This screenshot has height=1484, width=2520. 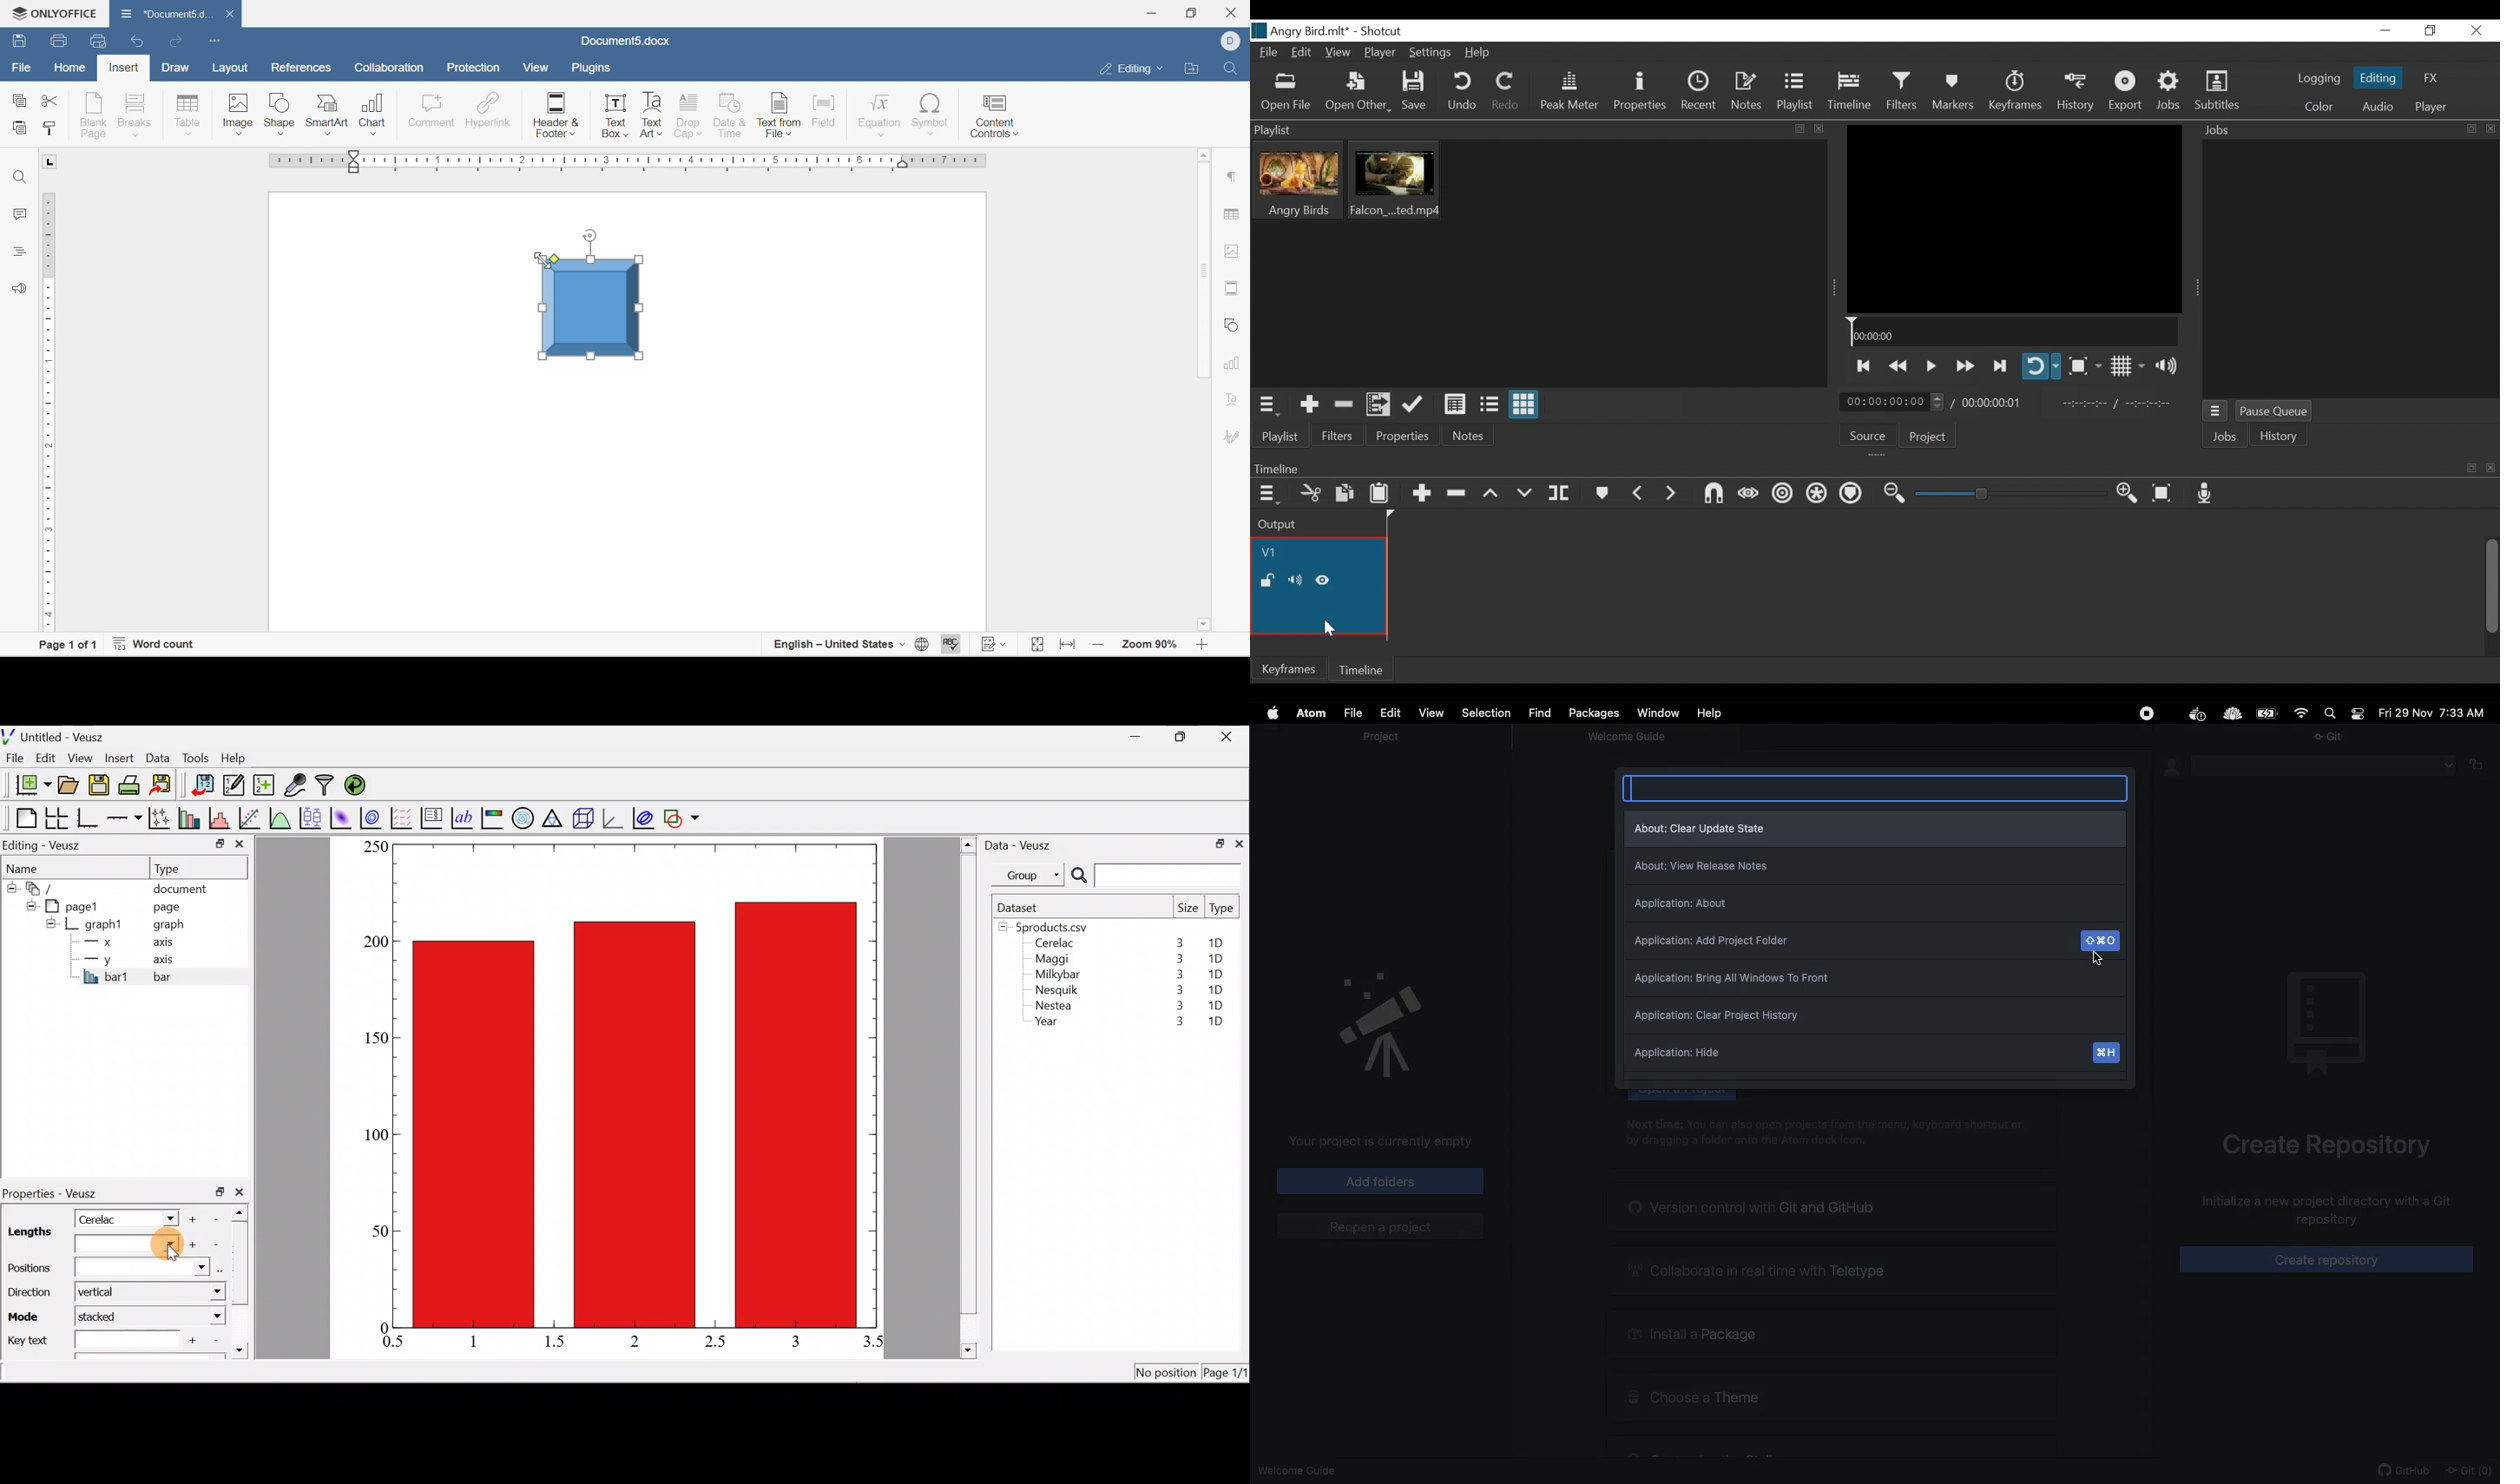 What do you see at coordinates (689, 117) in the screenshot?
I see `drop cap` at bounding box center [689, 117].